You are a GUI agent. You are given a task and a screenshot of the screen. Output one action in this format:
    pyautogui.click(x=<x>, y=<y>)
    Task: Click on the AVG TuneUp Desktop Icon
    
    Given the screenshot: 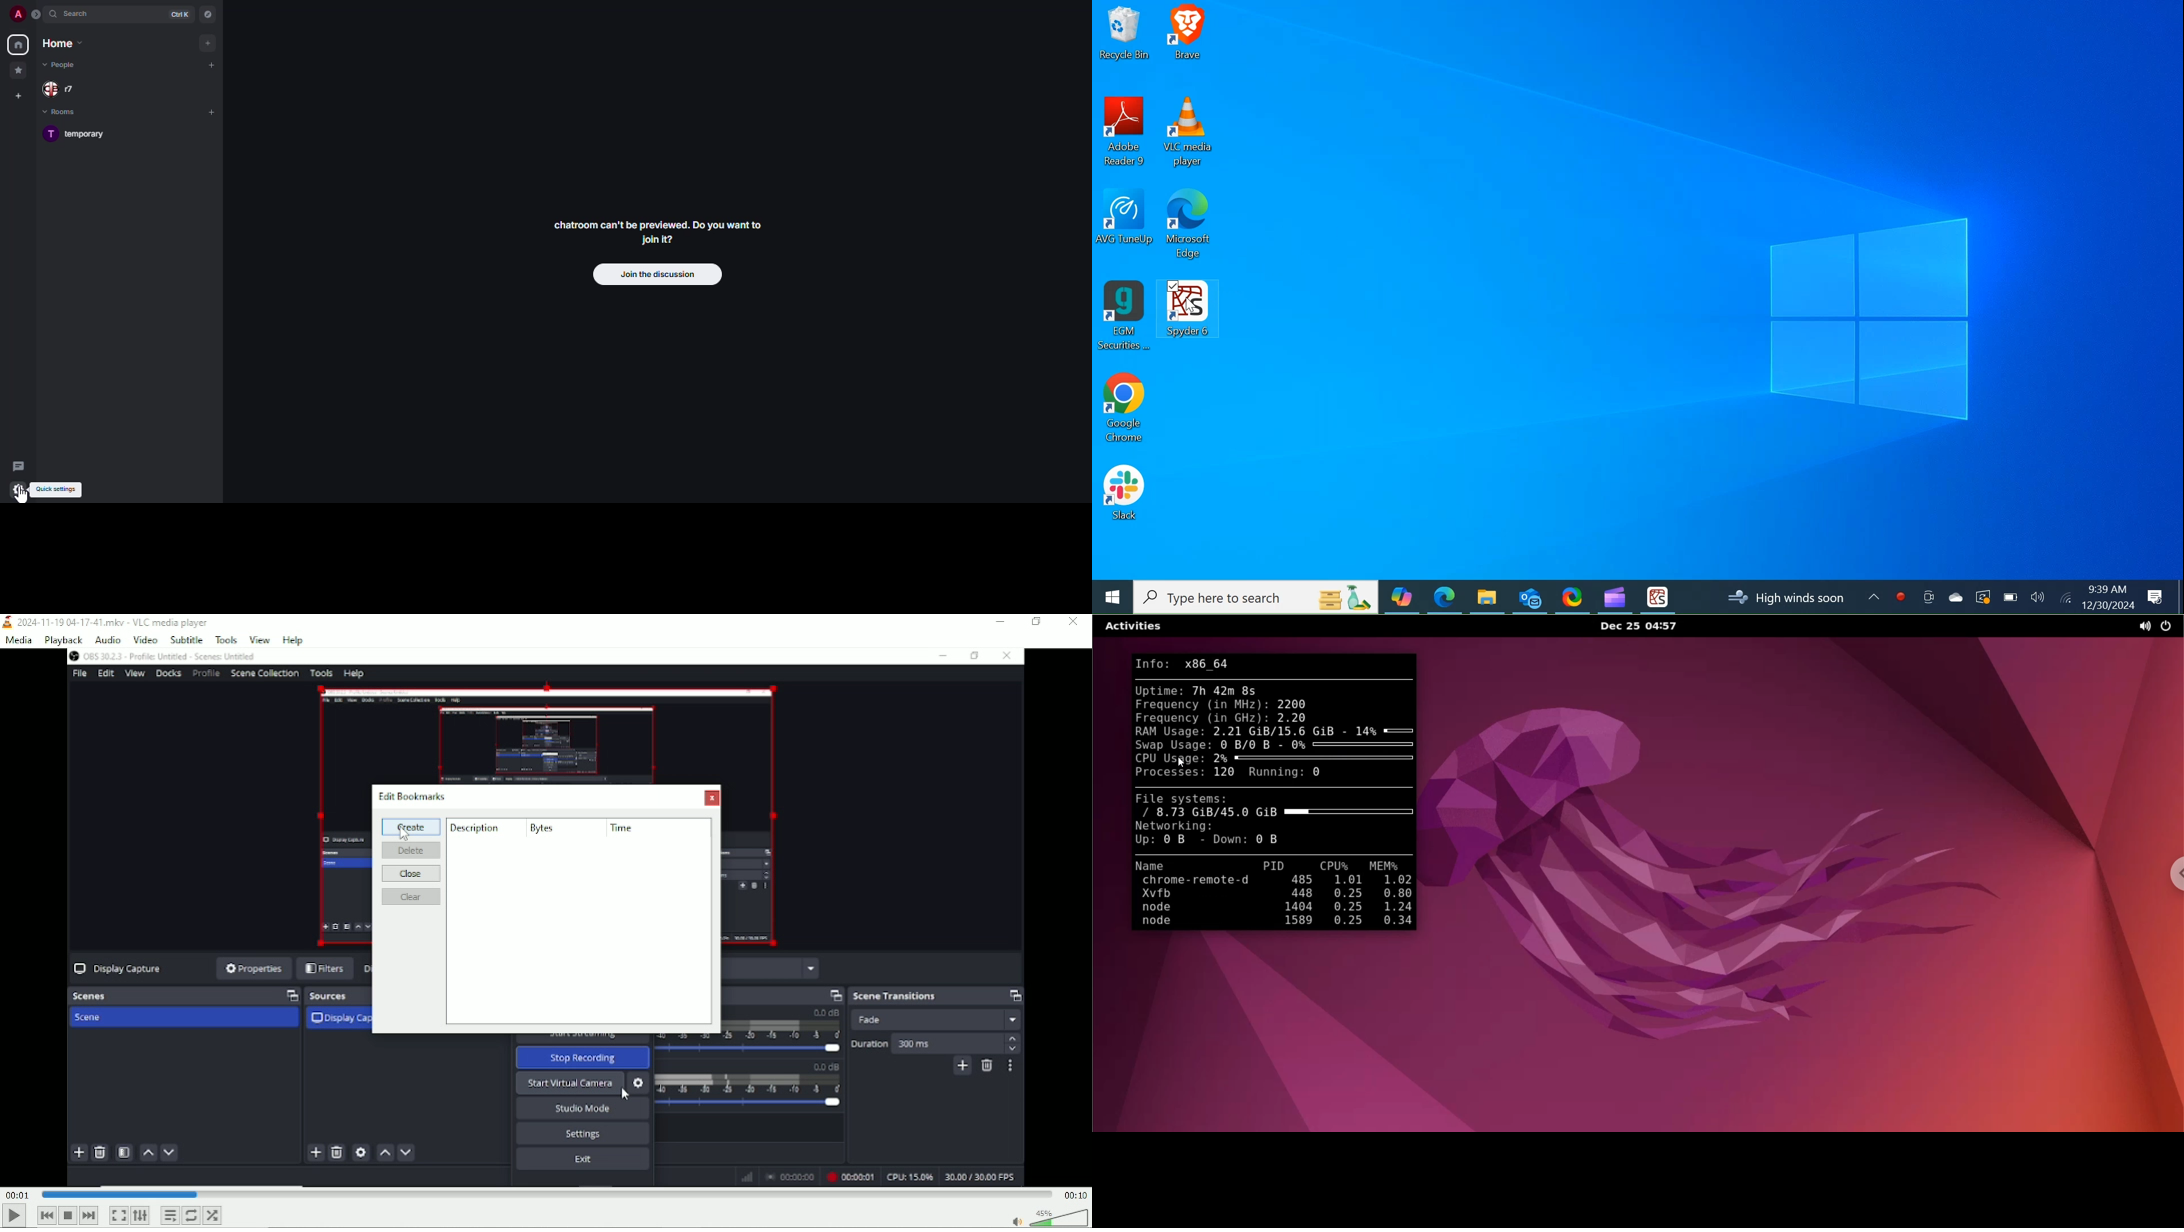 What is the action you would take?
    pyautogui.click(x=1127, y=227)
    